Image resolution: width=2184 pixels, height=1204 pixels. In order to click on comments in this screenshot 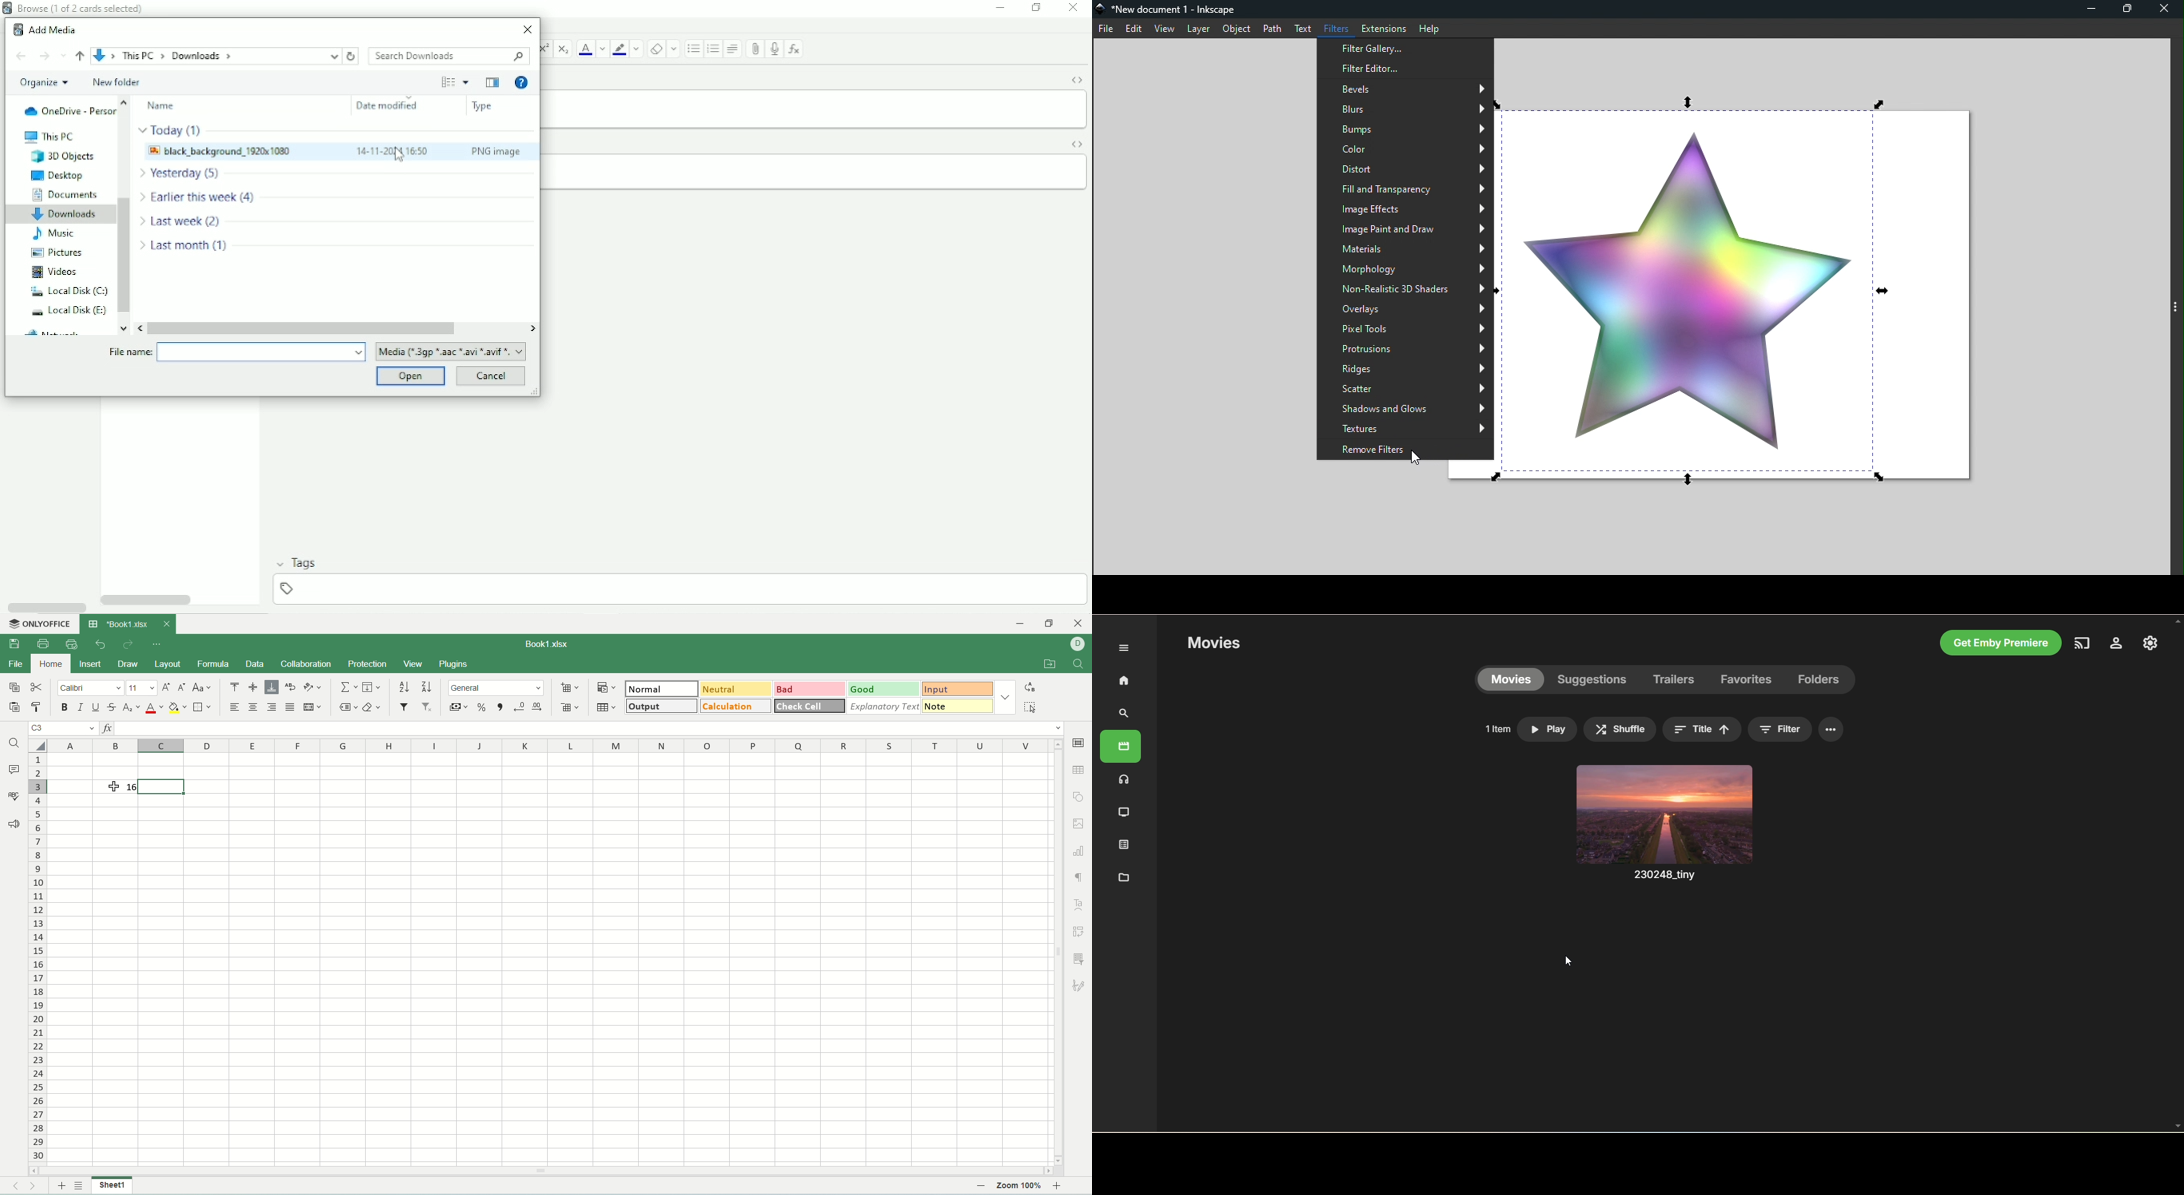, I will do `click(13, 768)`.